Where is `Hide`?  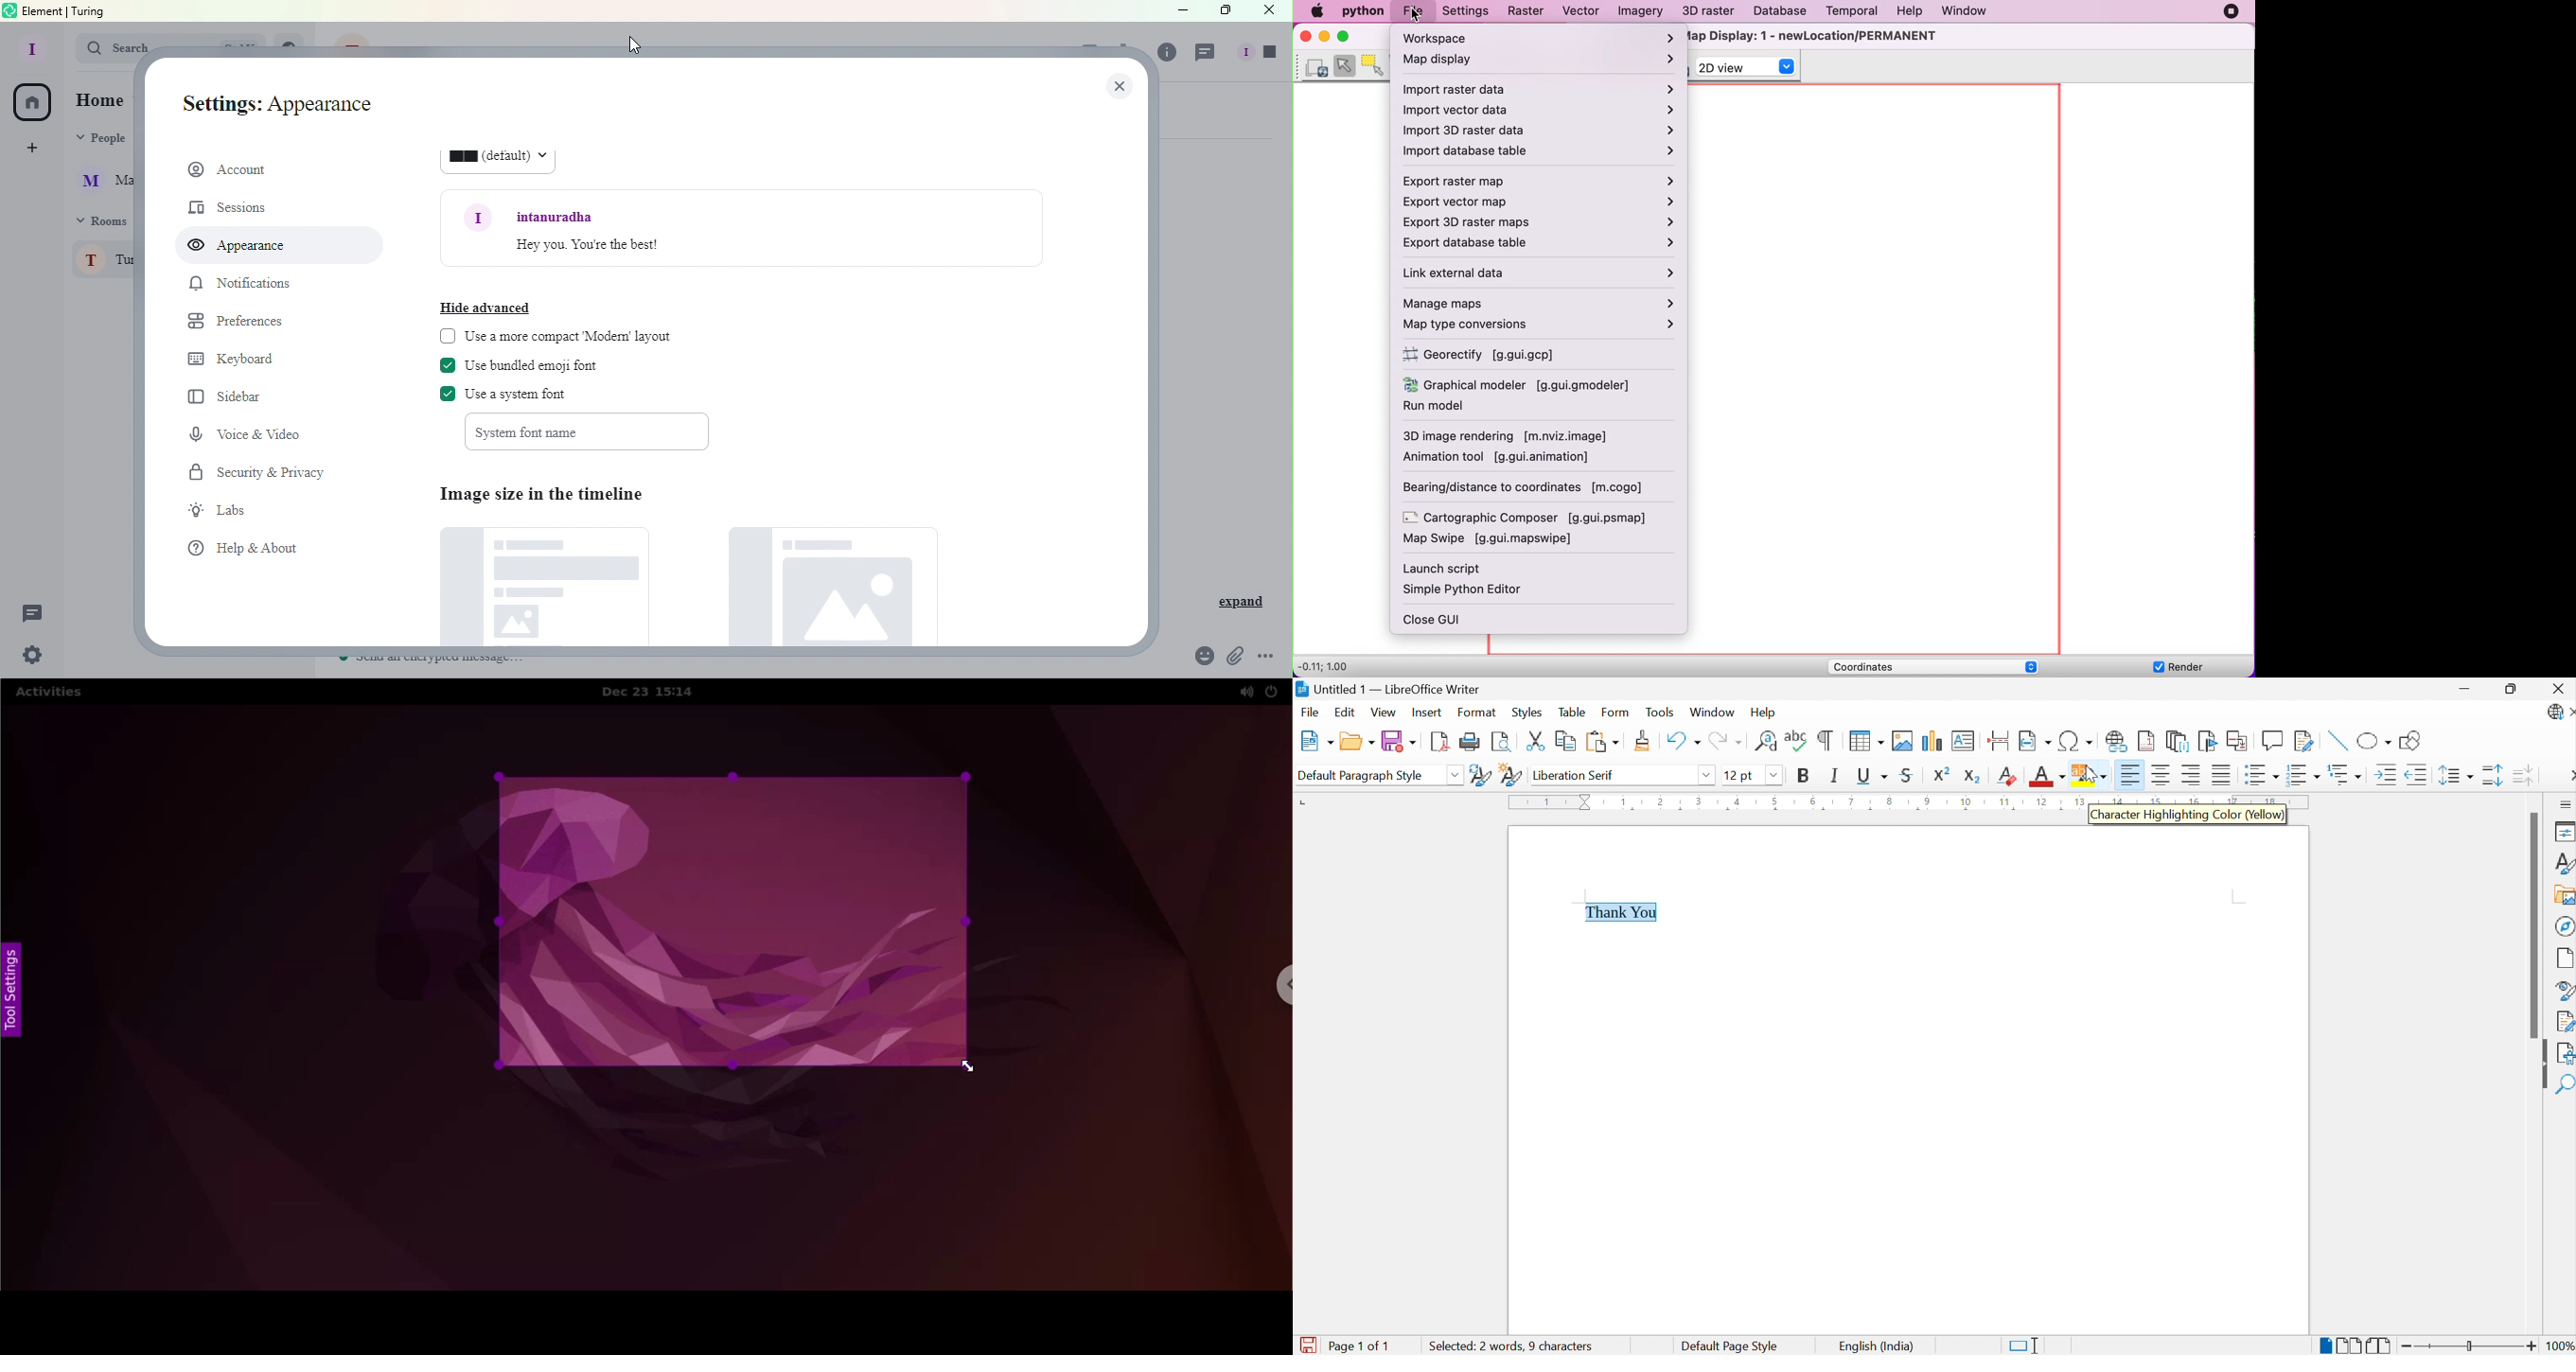 Hide is located at coordinates (2542, 1065).